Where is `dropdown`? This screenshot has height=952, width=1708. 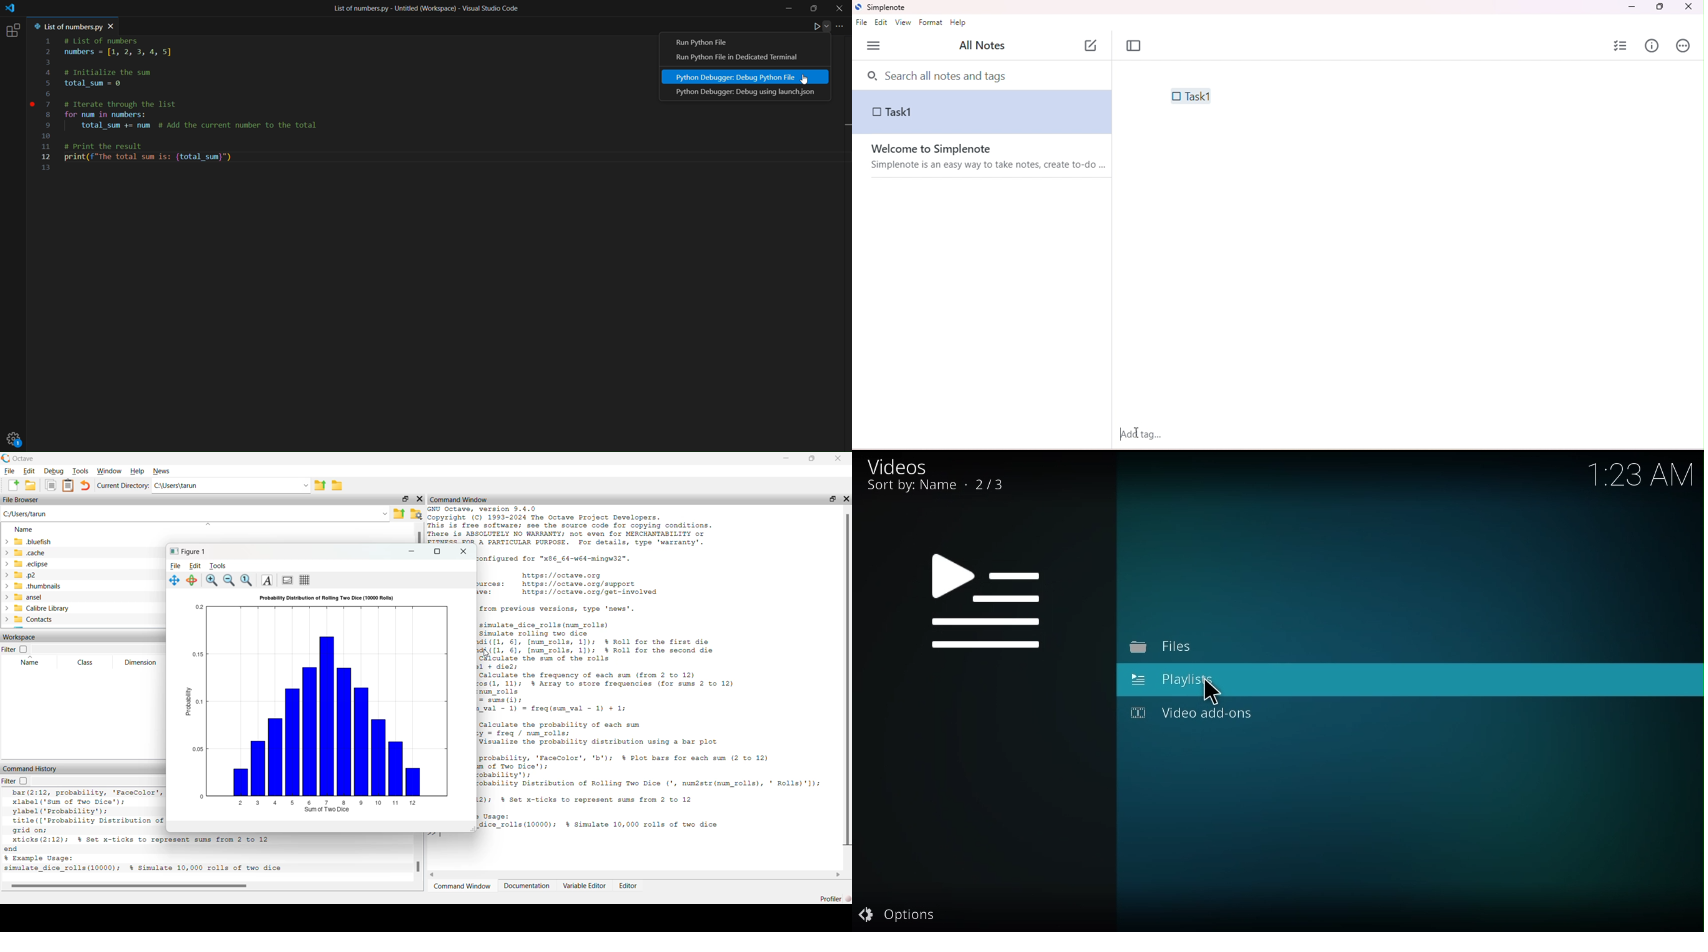 dropdown is located at coordinates (385, 514).